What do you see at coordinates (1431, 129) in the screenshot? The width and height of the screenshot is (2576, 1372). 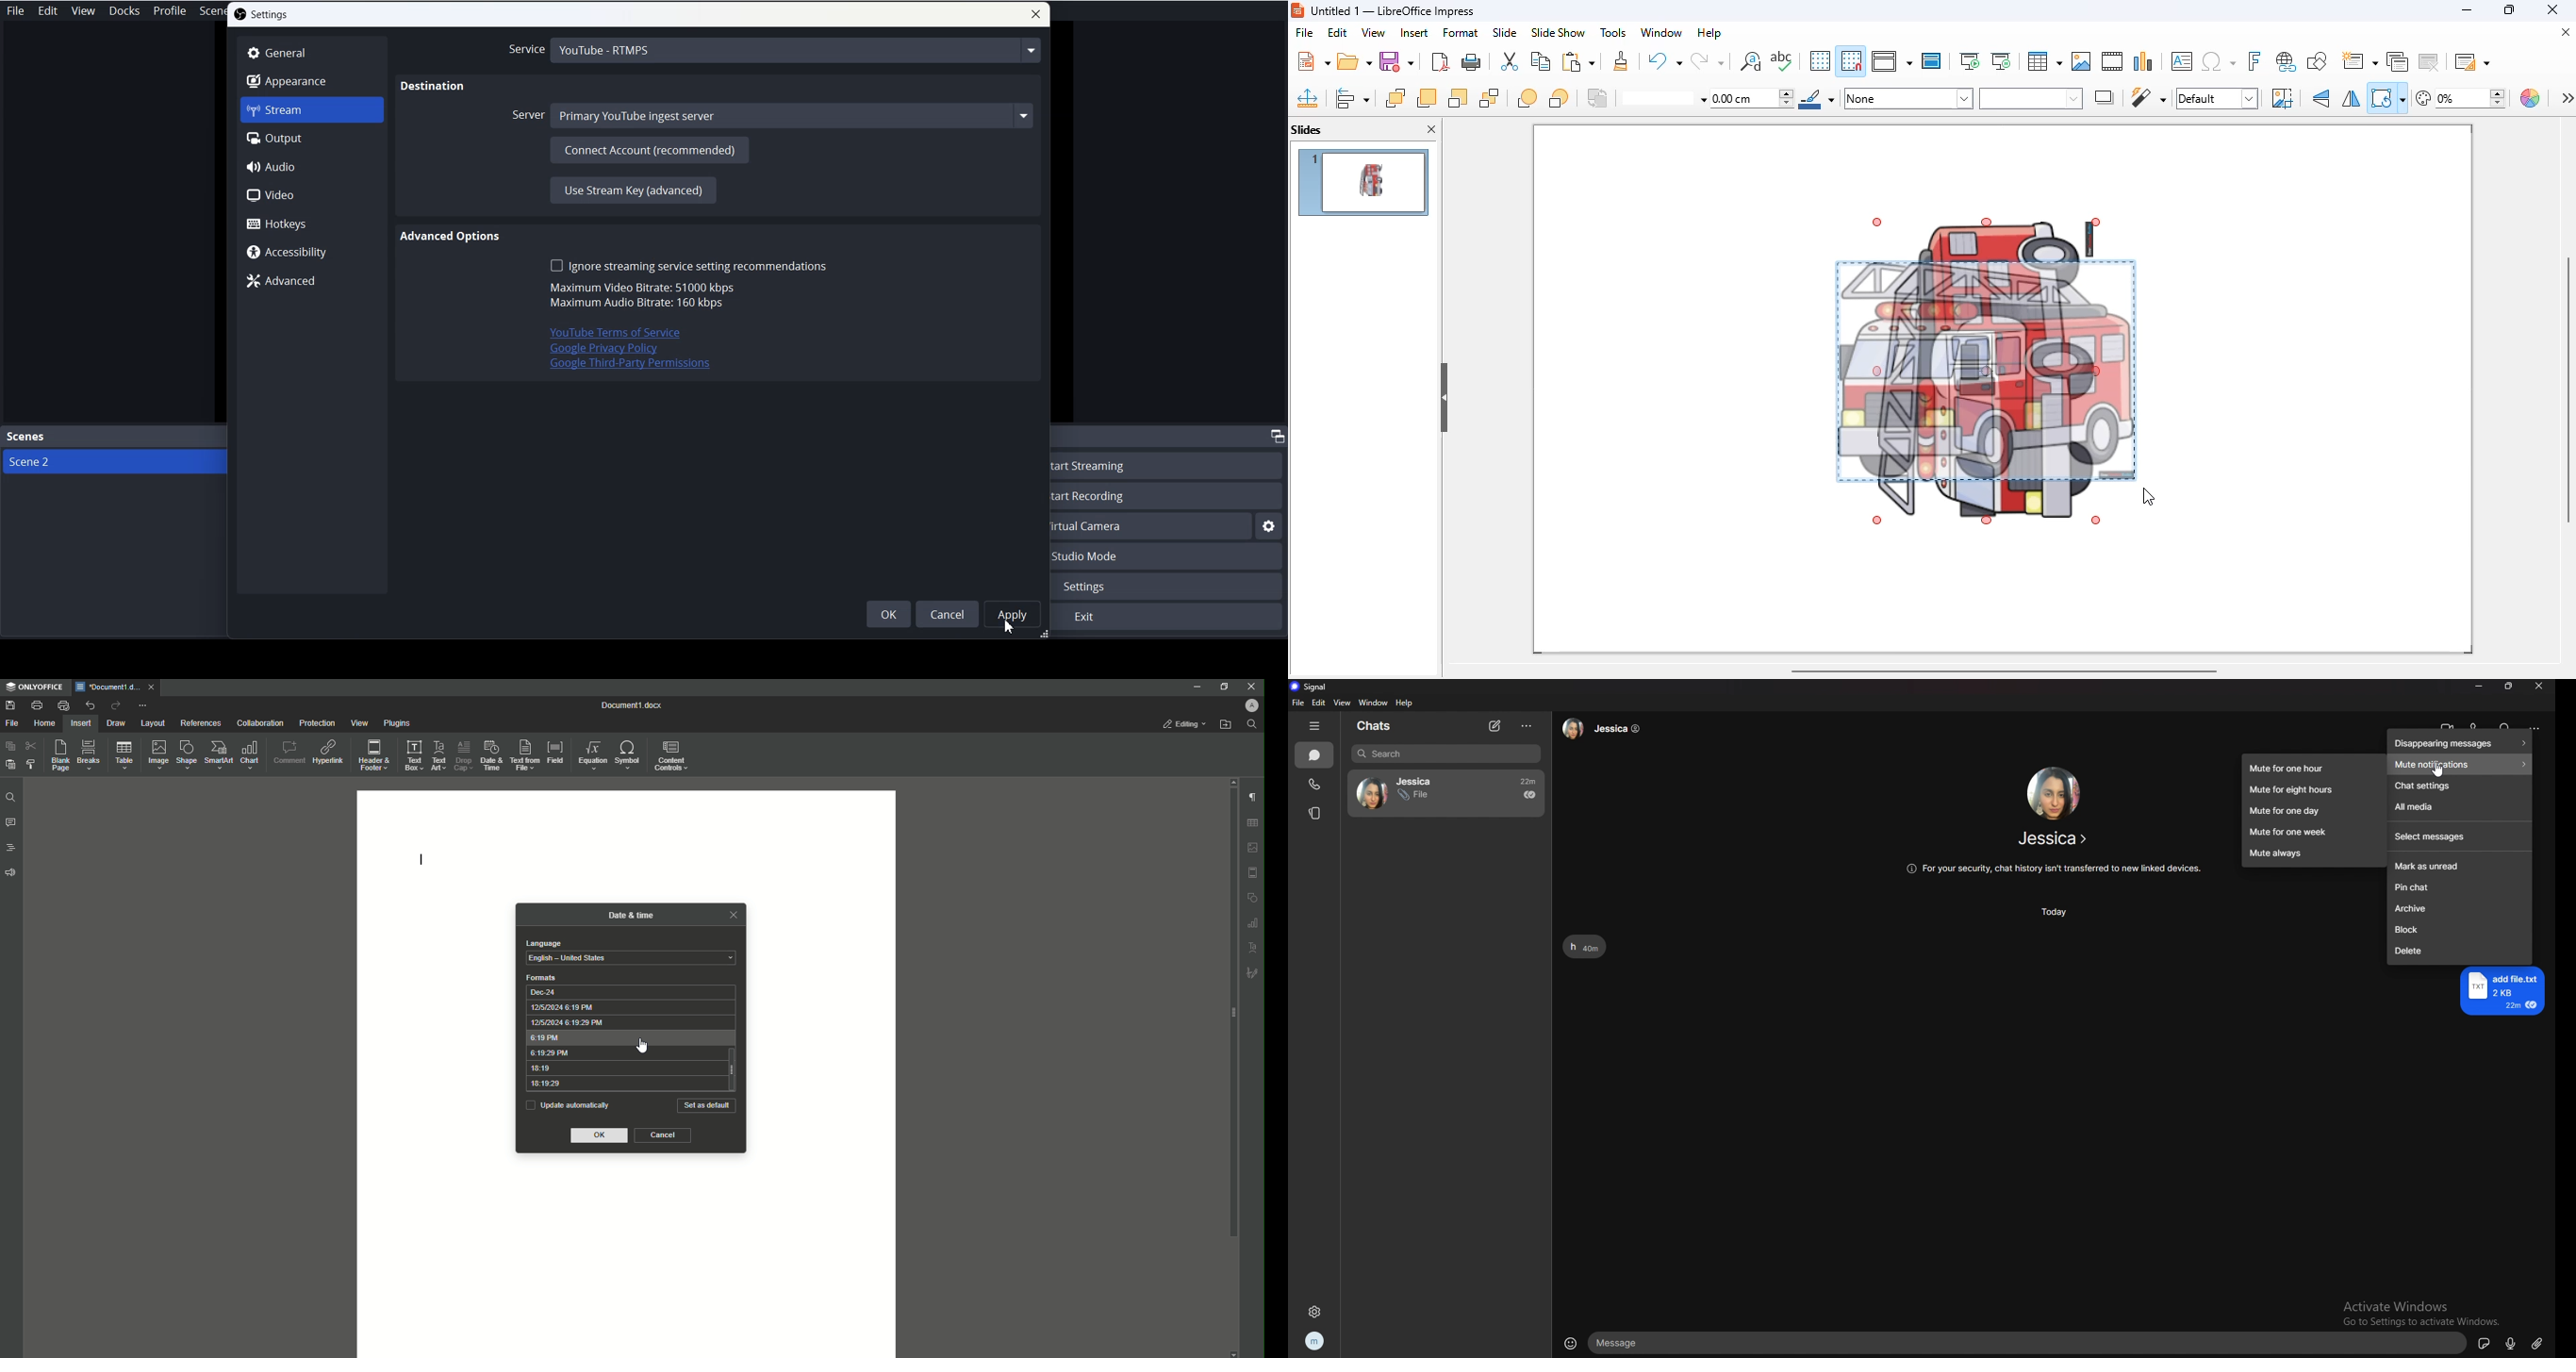 I see `close pane` at bounding box center [1431, 129].